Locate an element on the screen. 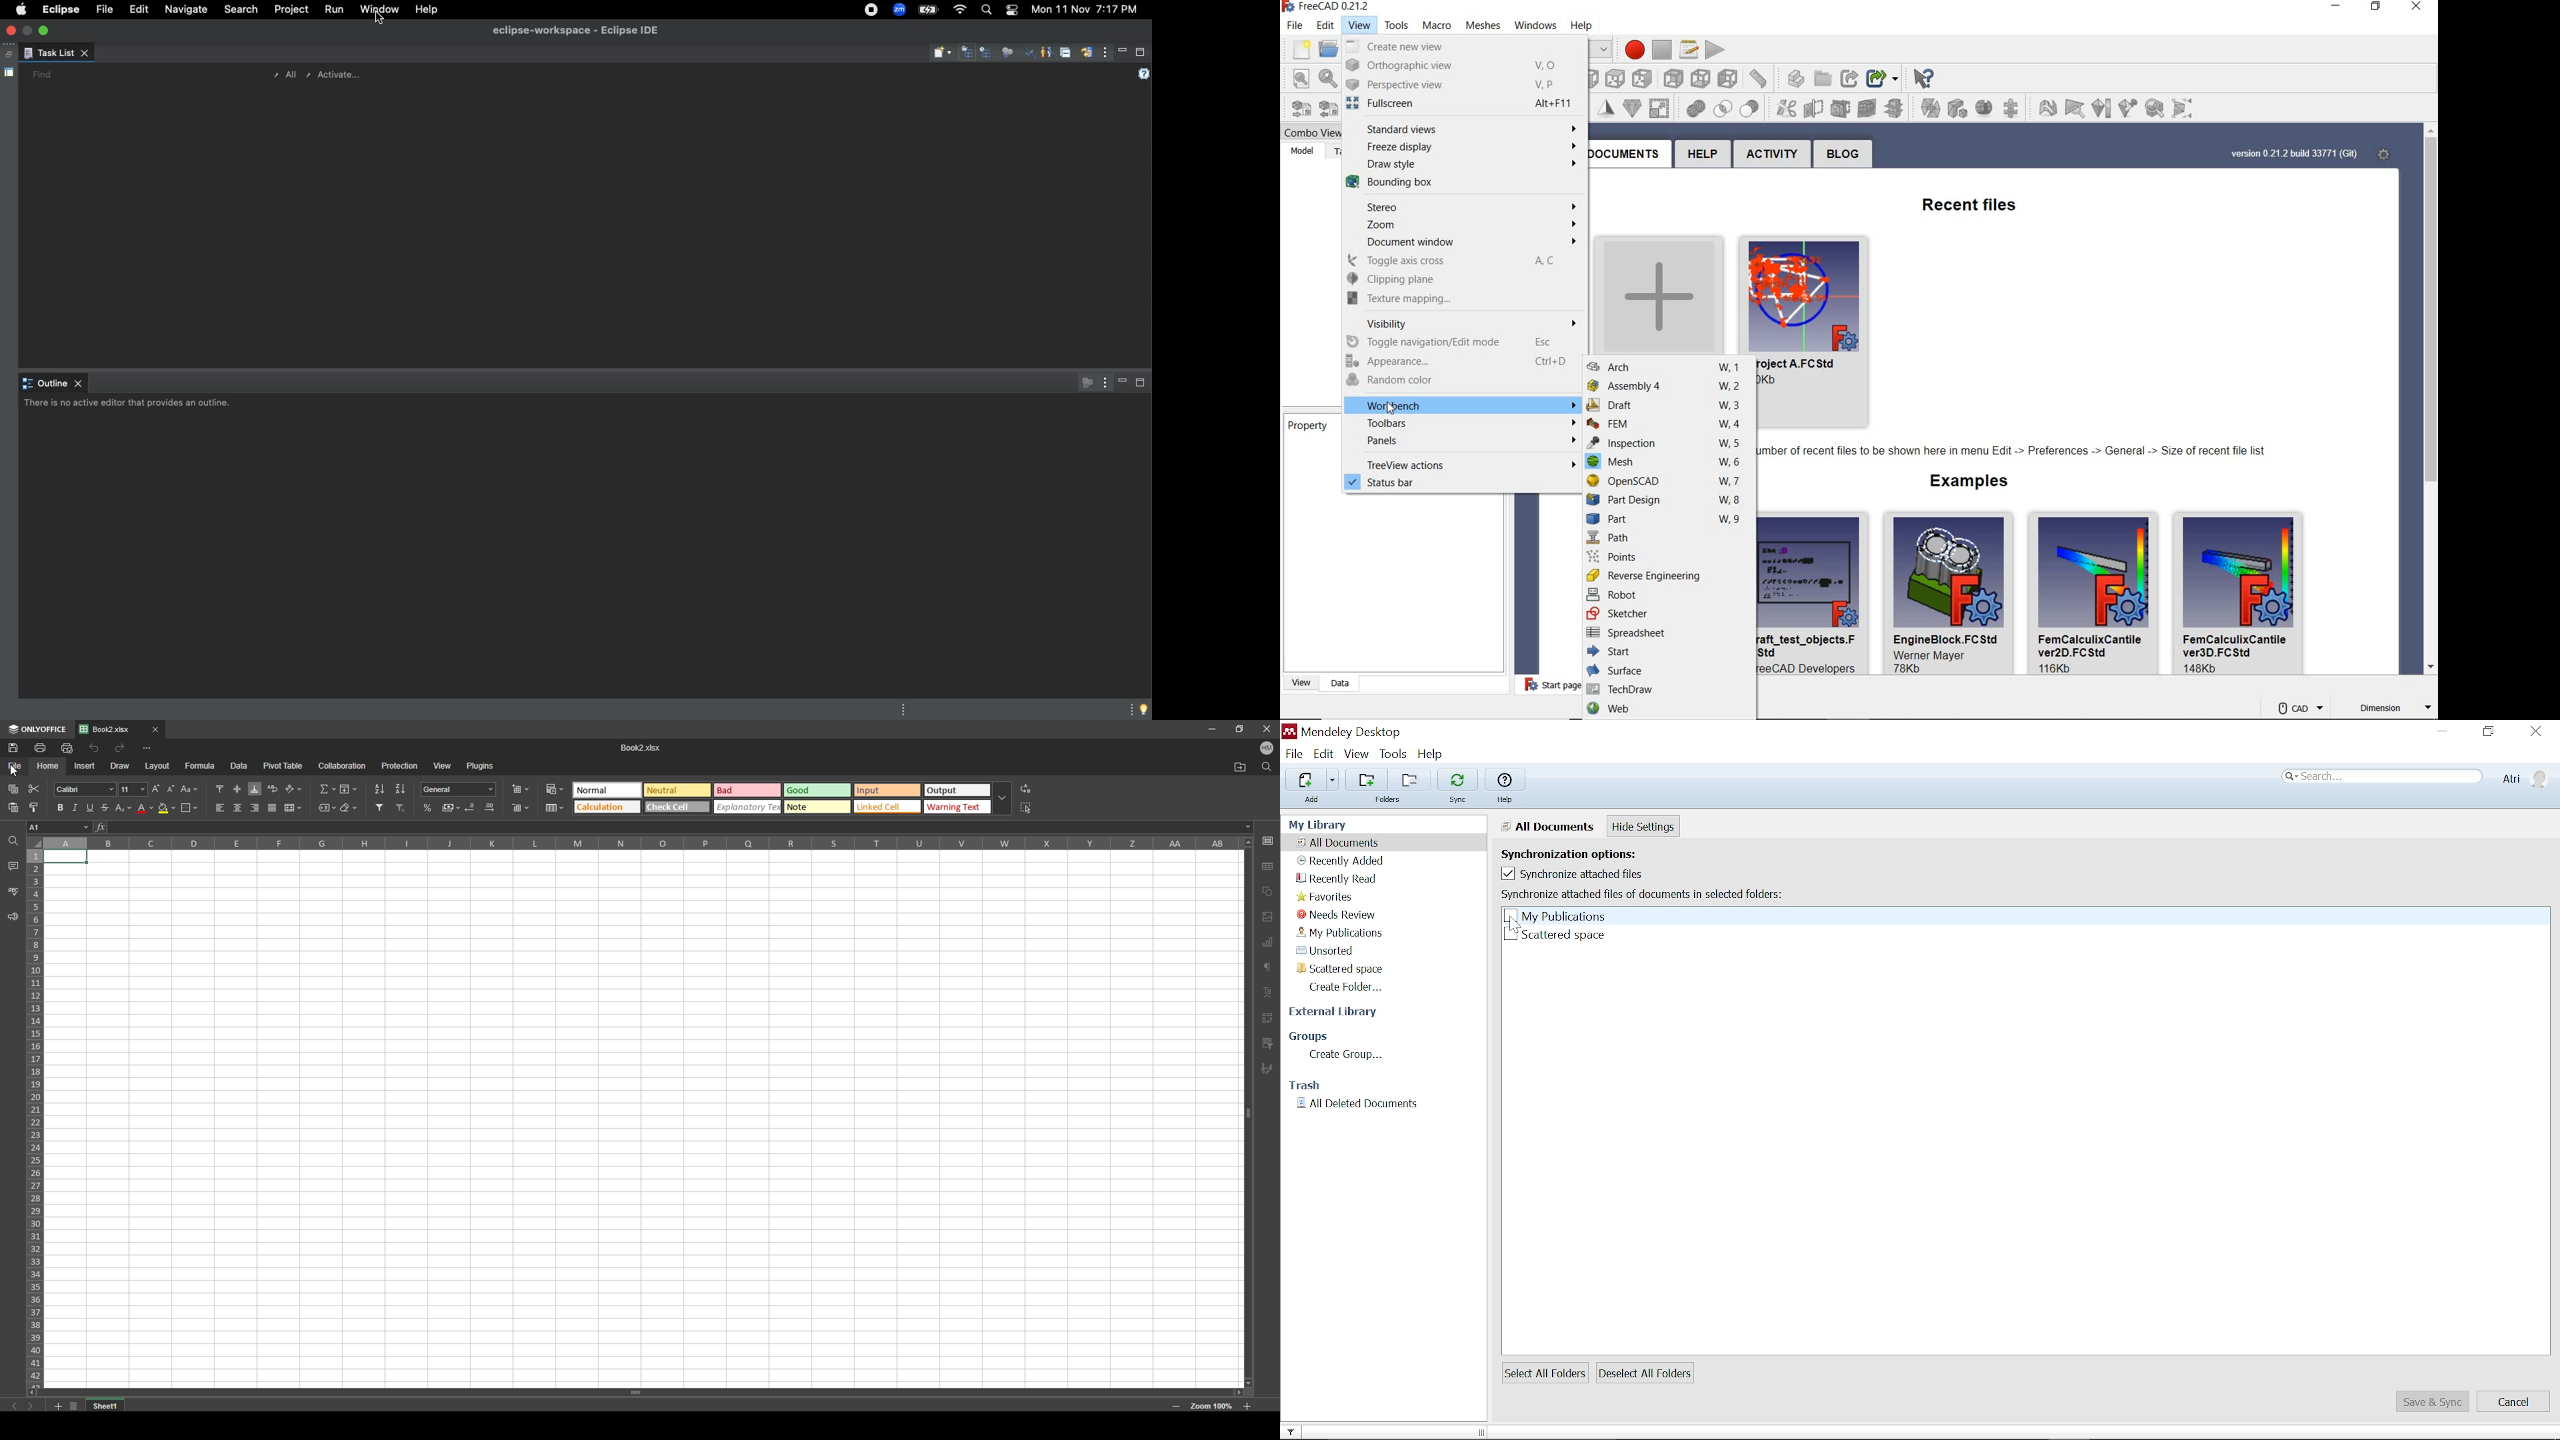 The width and height of the screenshot is (2576, 1456). Search is located at coordinates (2383, 777).